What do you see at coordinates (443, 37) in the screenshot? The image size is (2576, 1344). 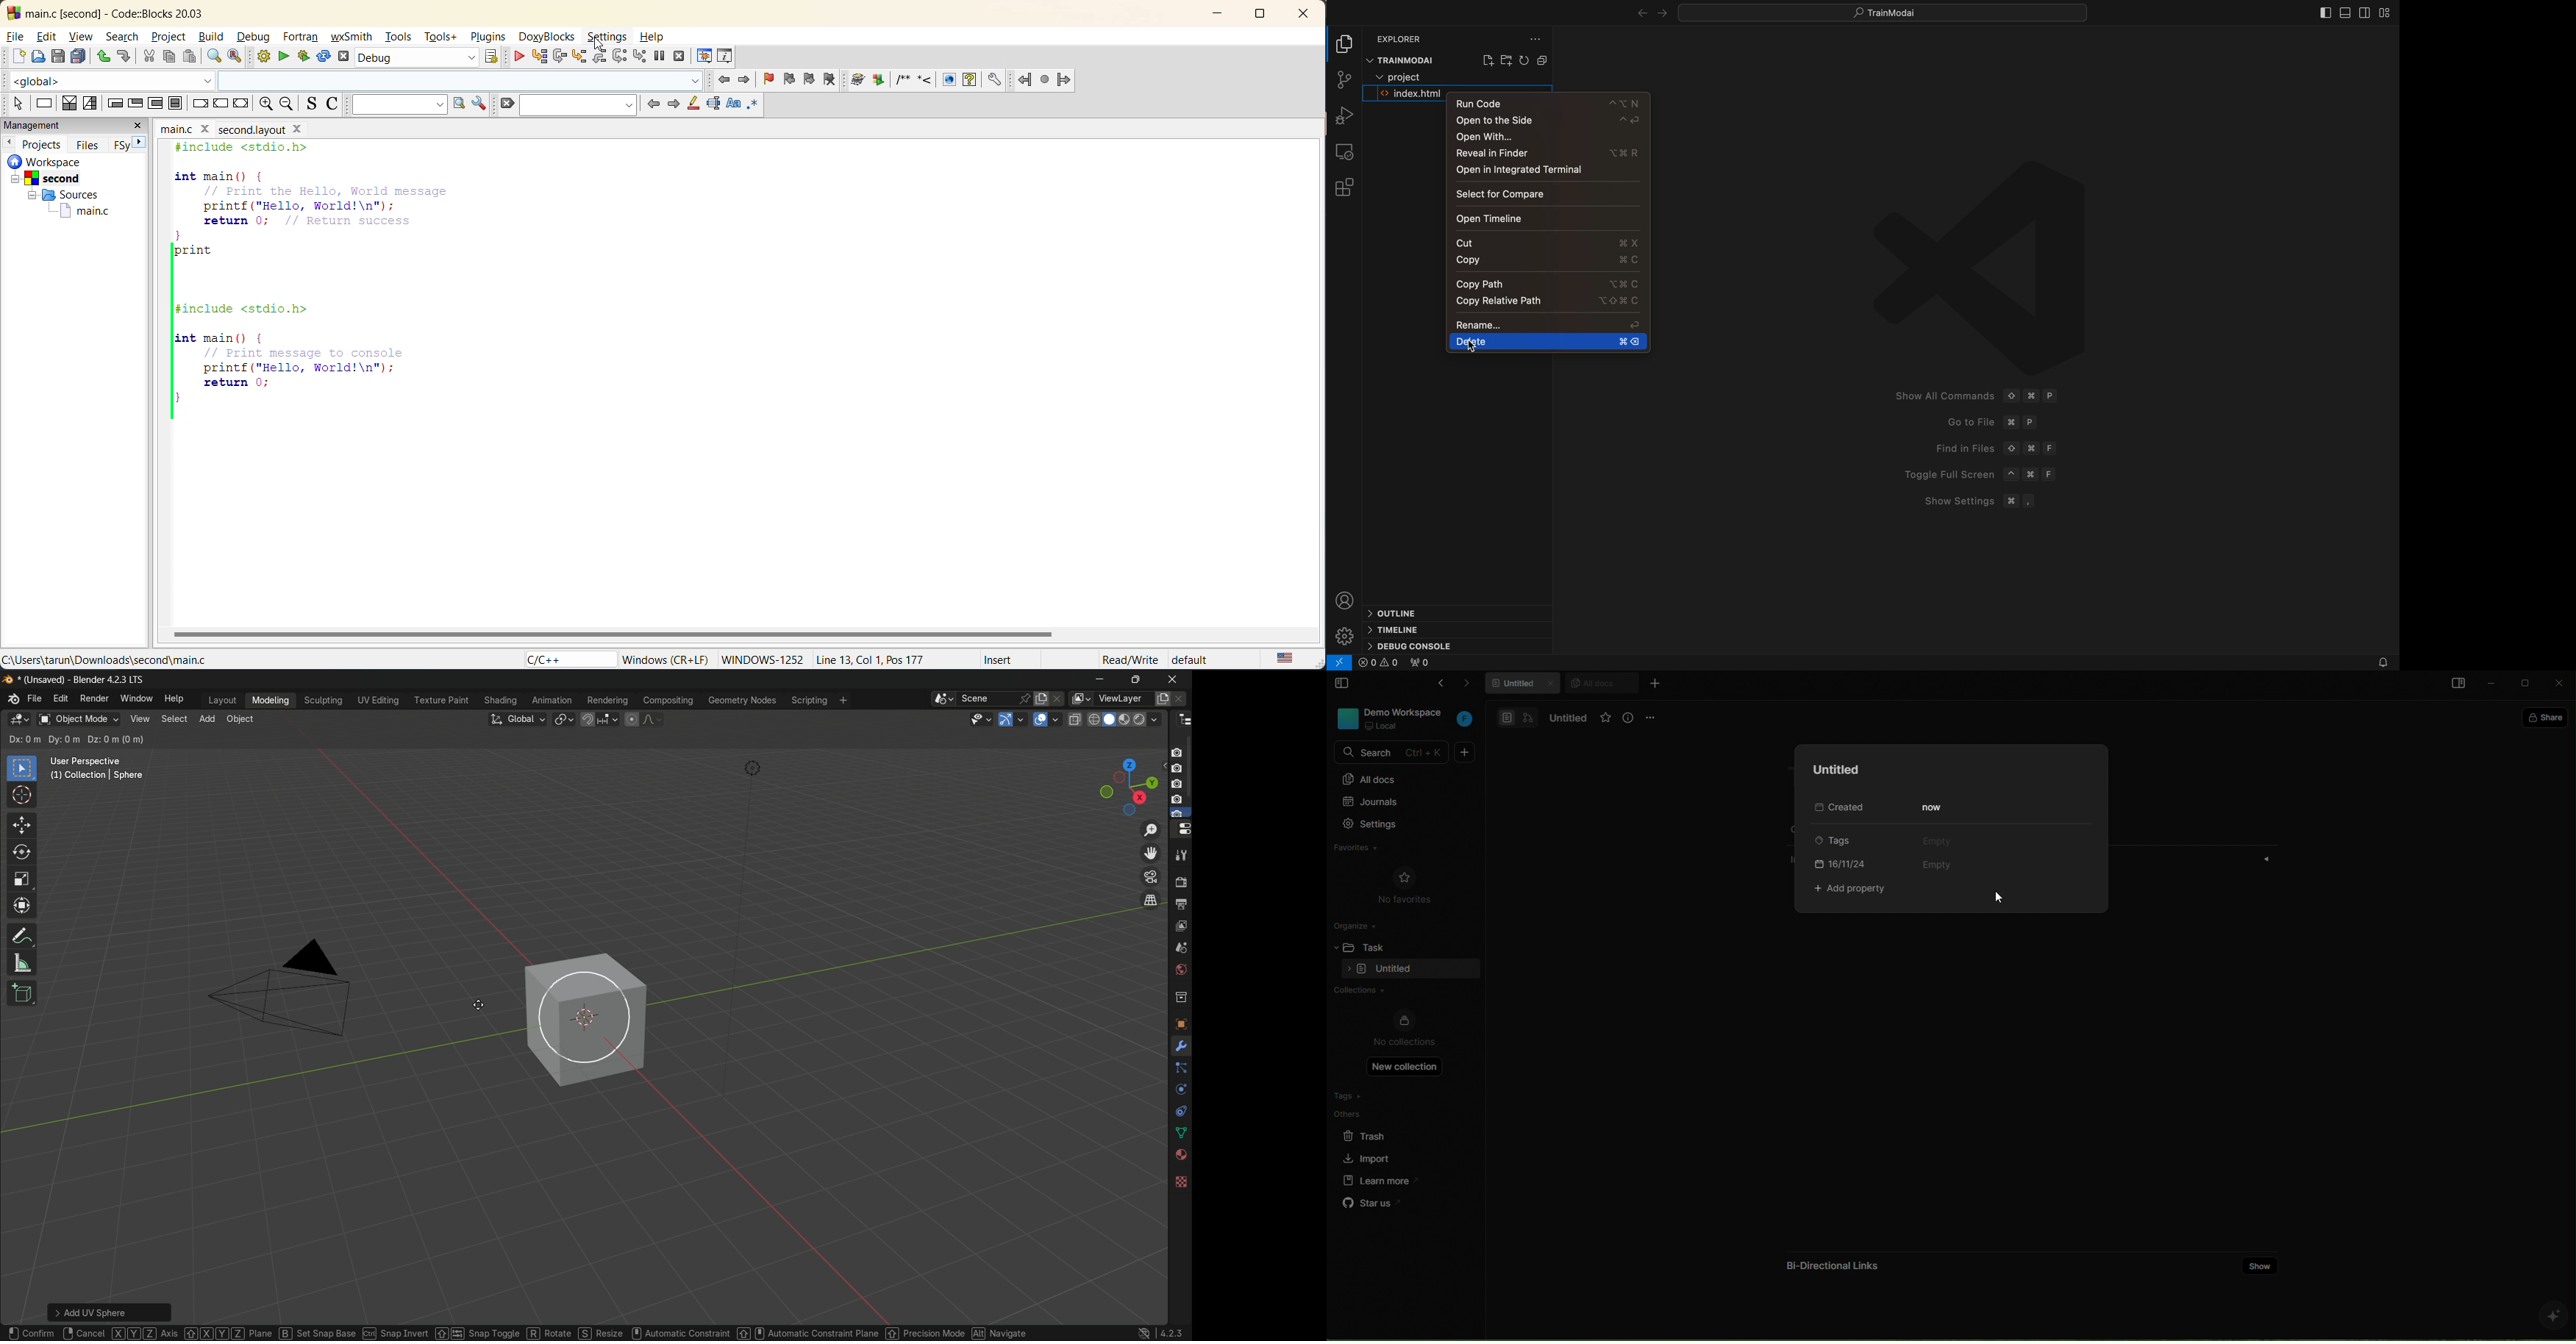 I see `tools+` at bounding box center [443, 37].